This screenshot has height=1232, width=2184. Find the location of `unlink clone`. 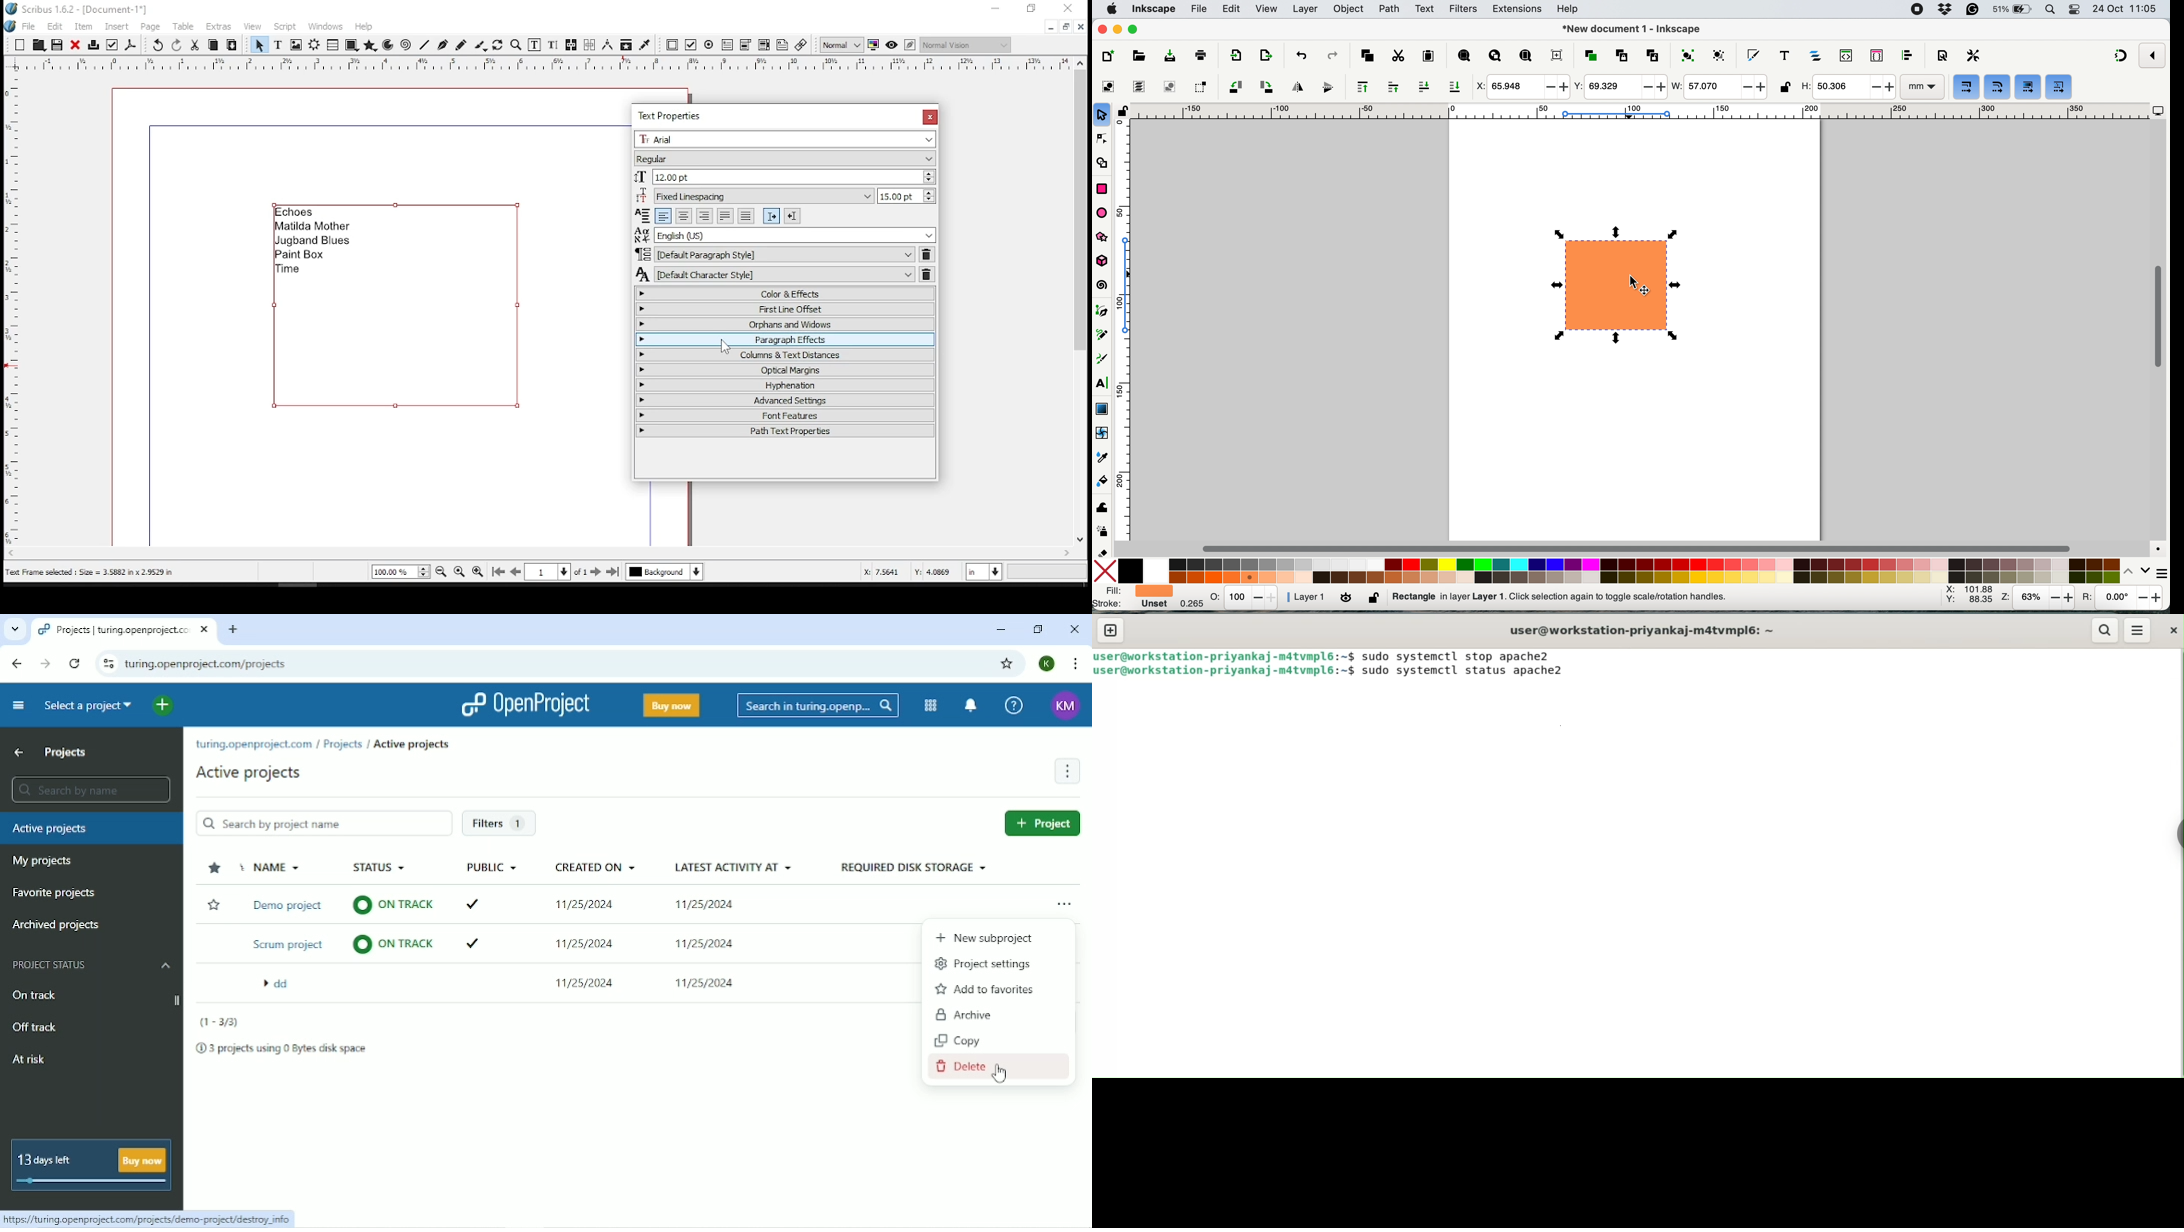

unlink clone is located at coordinates (1652, 54).